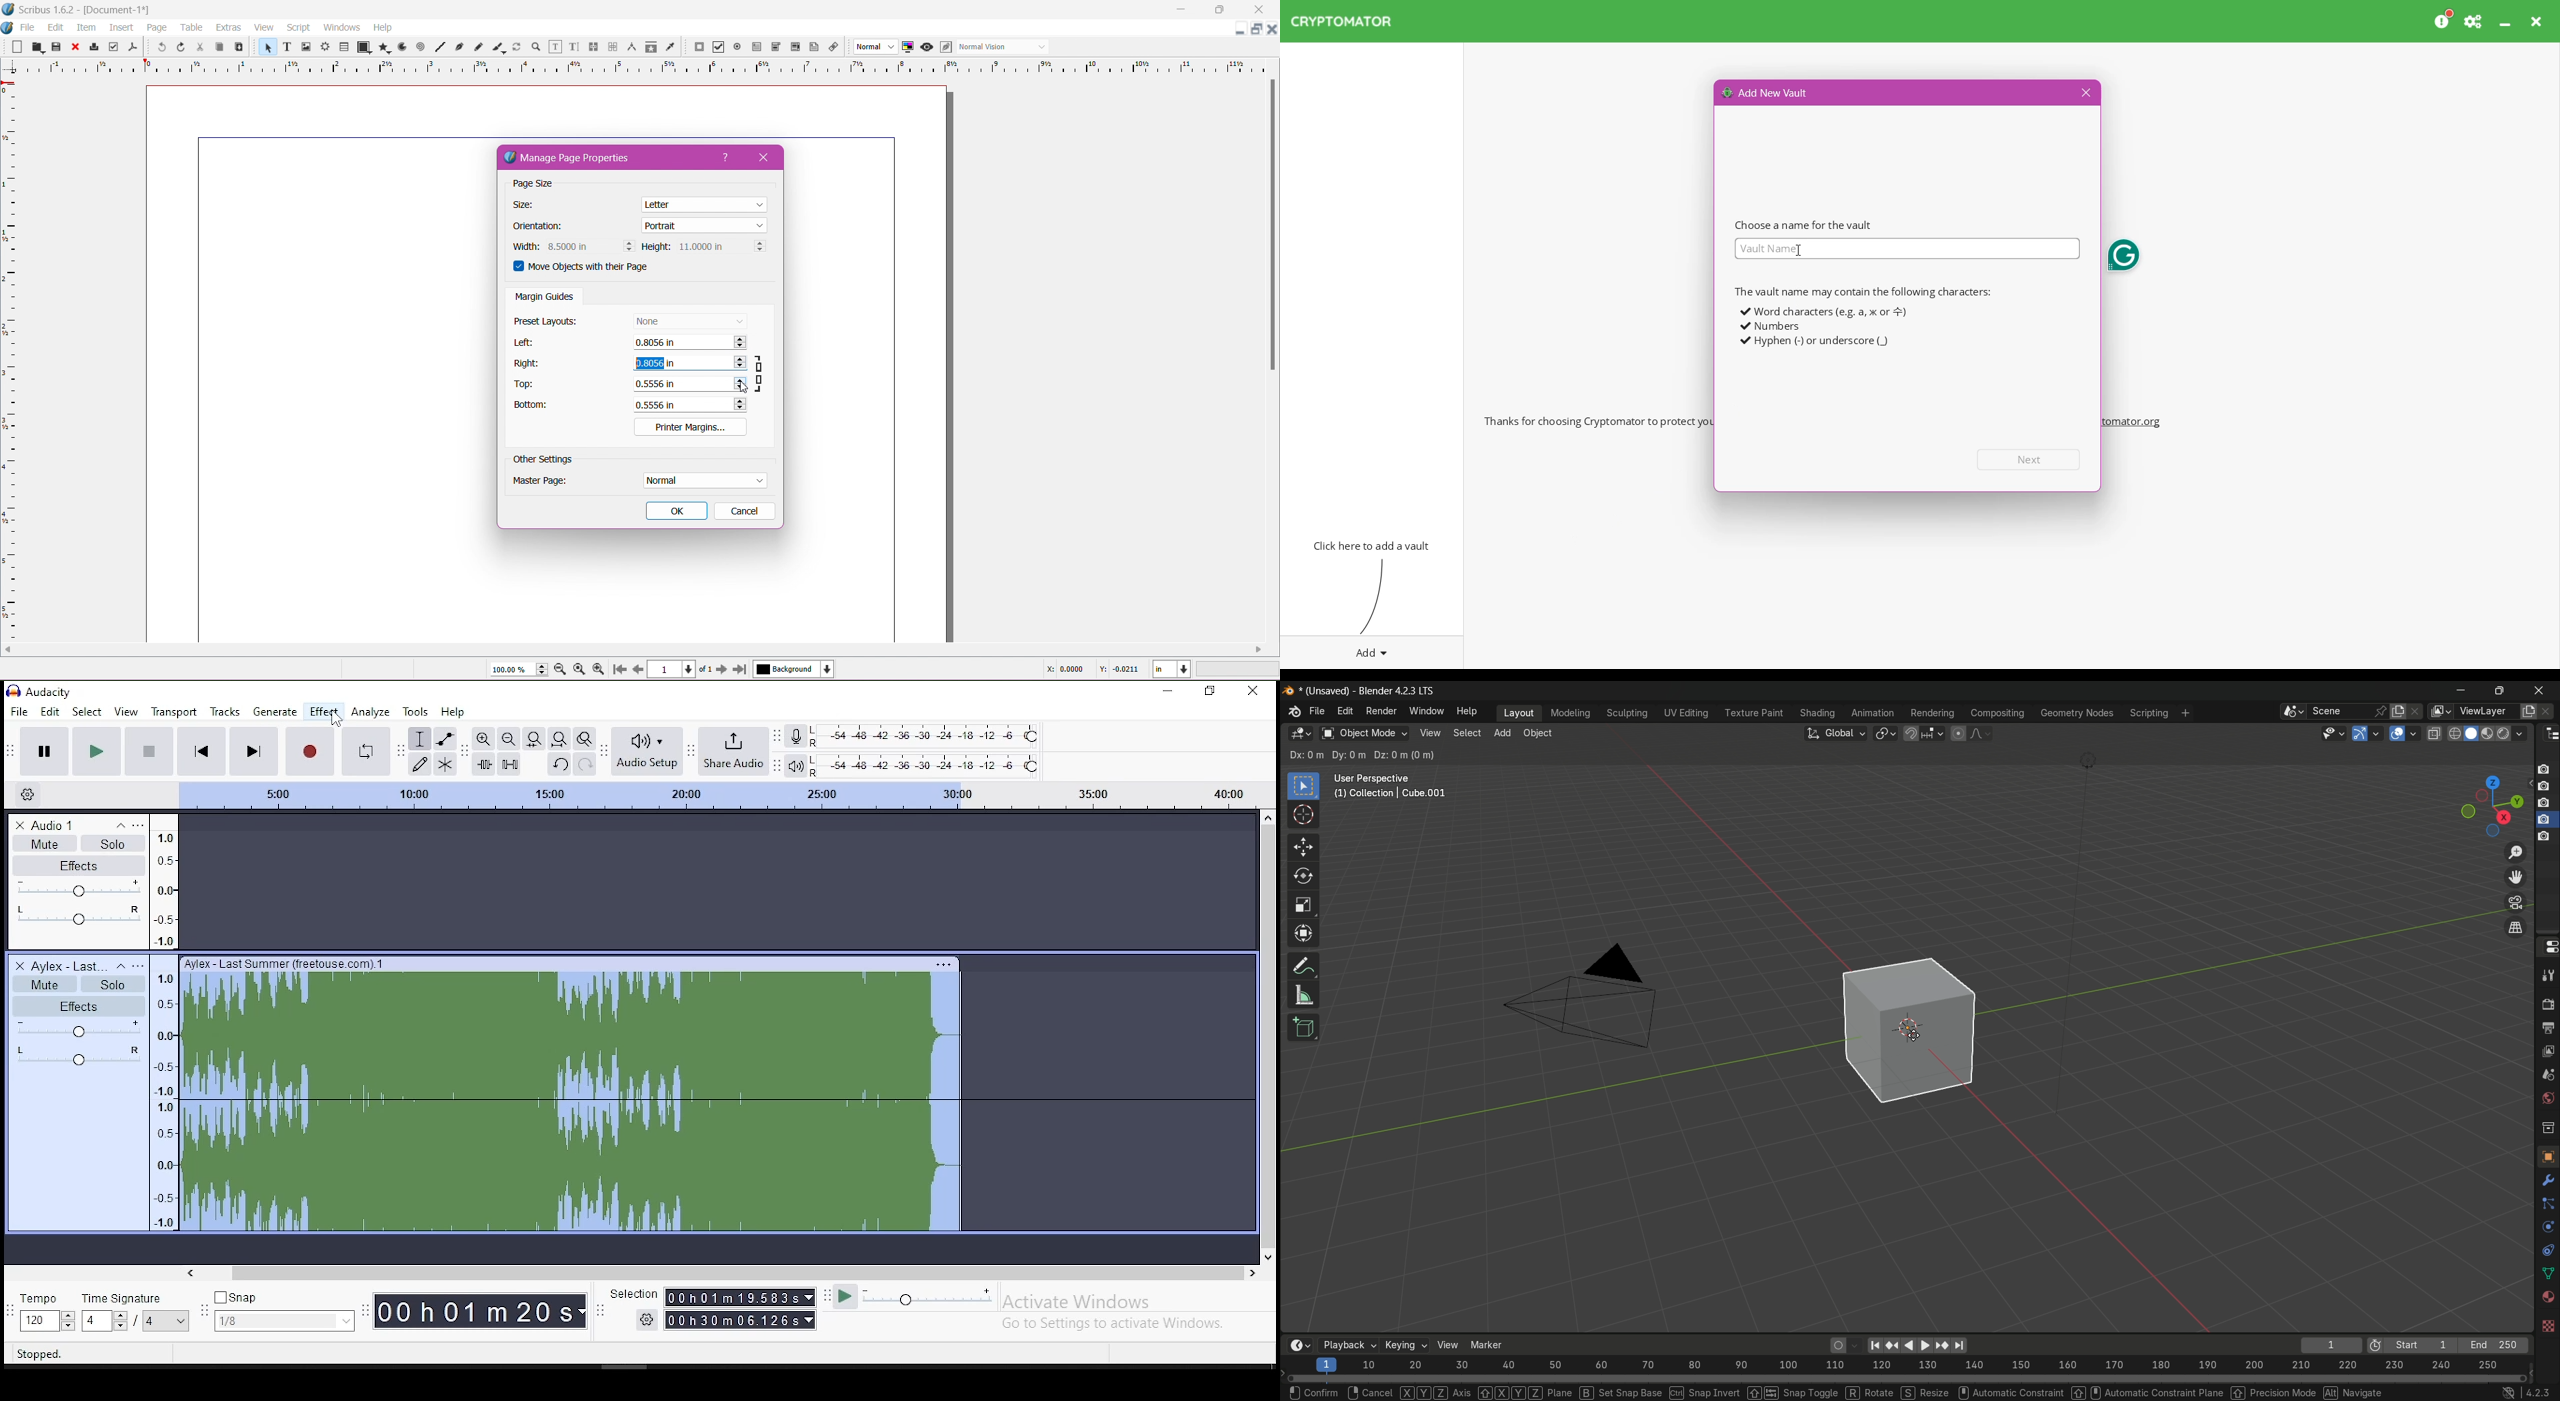 The image size is (2576, 1428). What do you see at coordinates (705, 225) in the screenshot?
I see `Set Page Orientation` at bounding box center [705, 225].